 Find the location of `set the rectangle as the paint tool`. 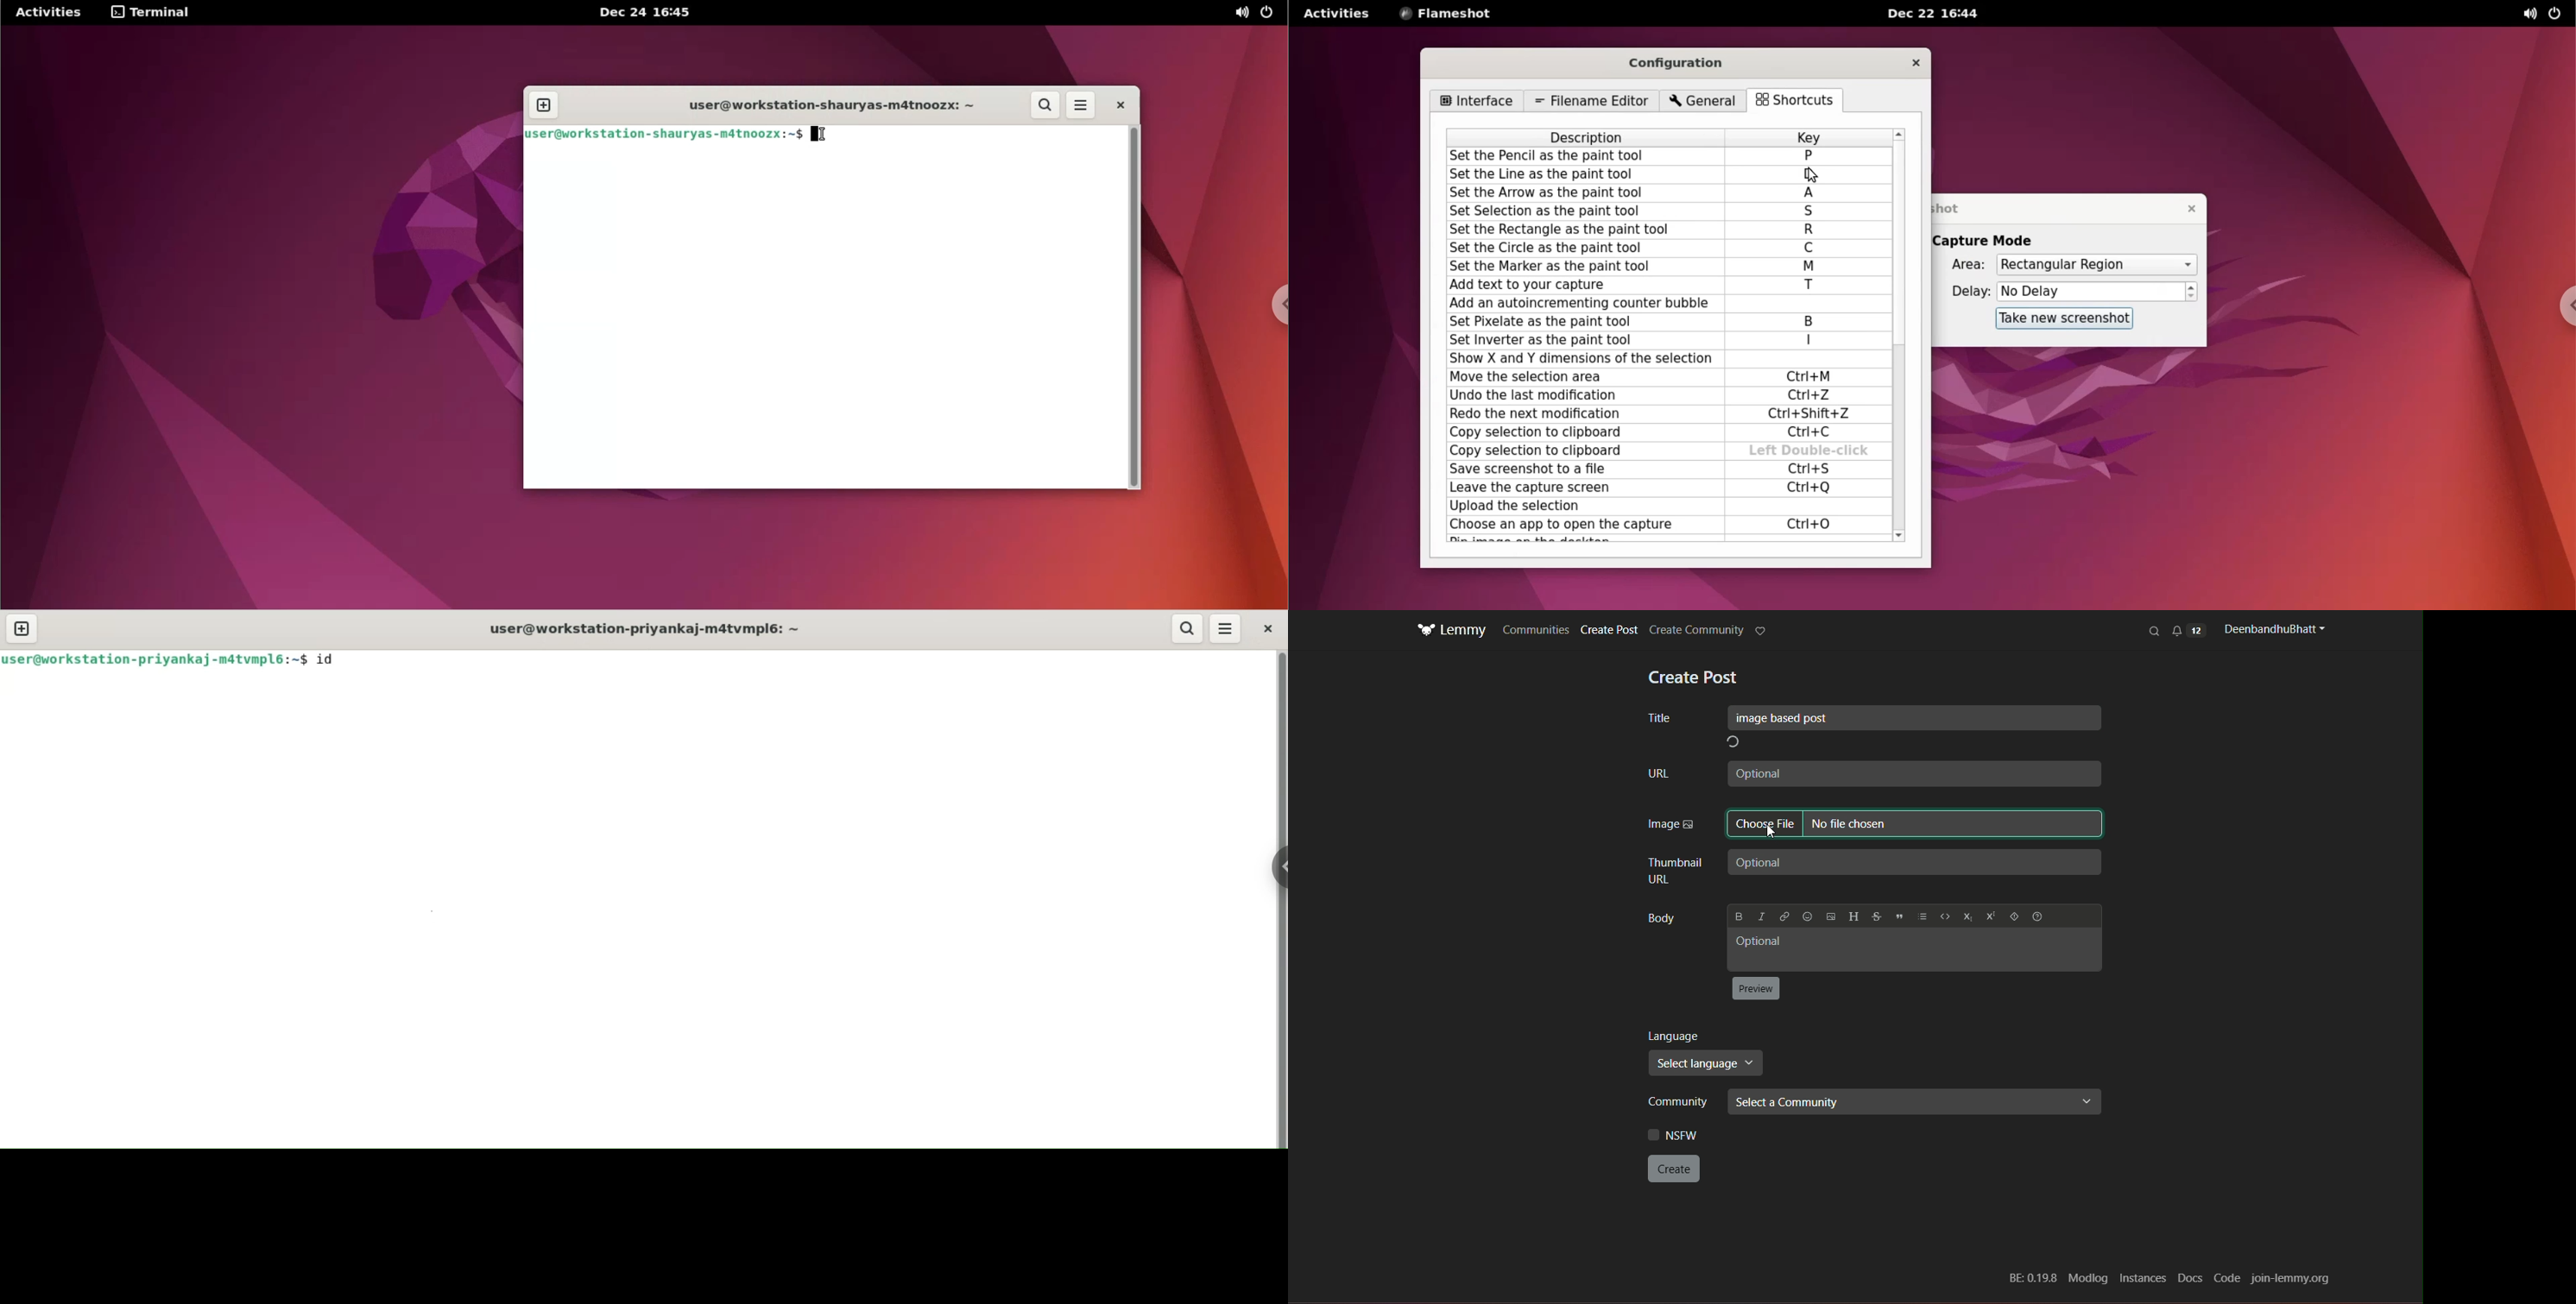

set the rectangle as the paint tool is located at coordinates (1581, 230).